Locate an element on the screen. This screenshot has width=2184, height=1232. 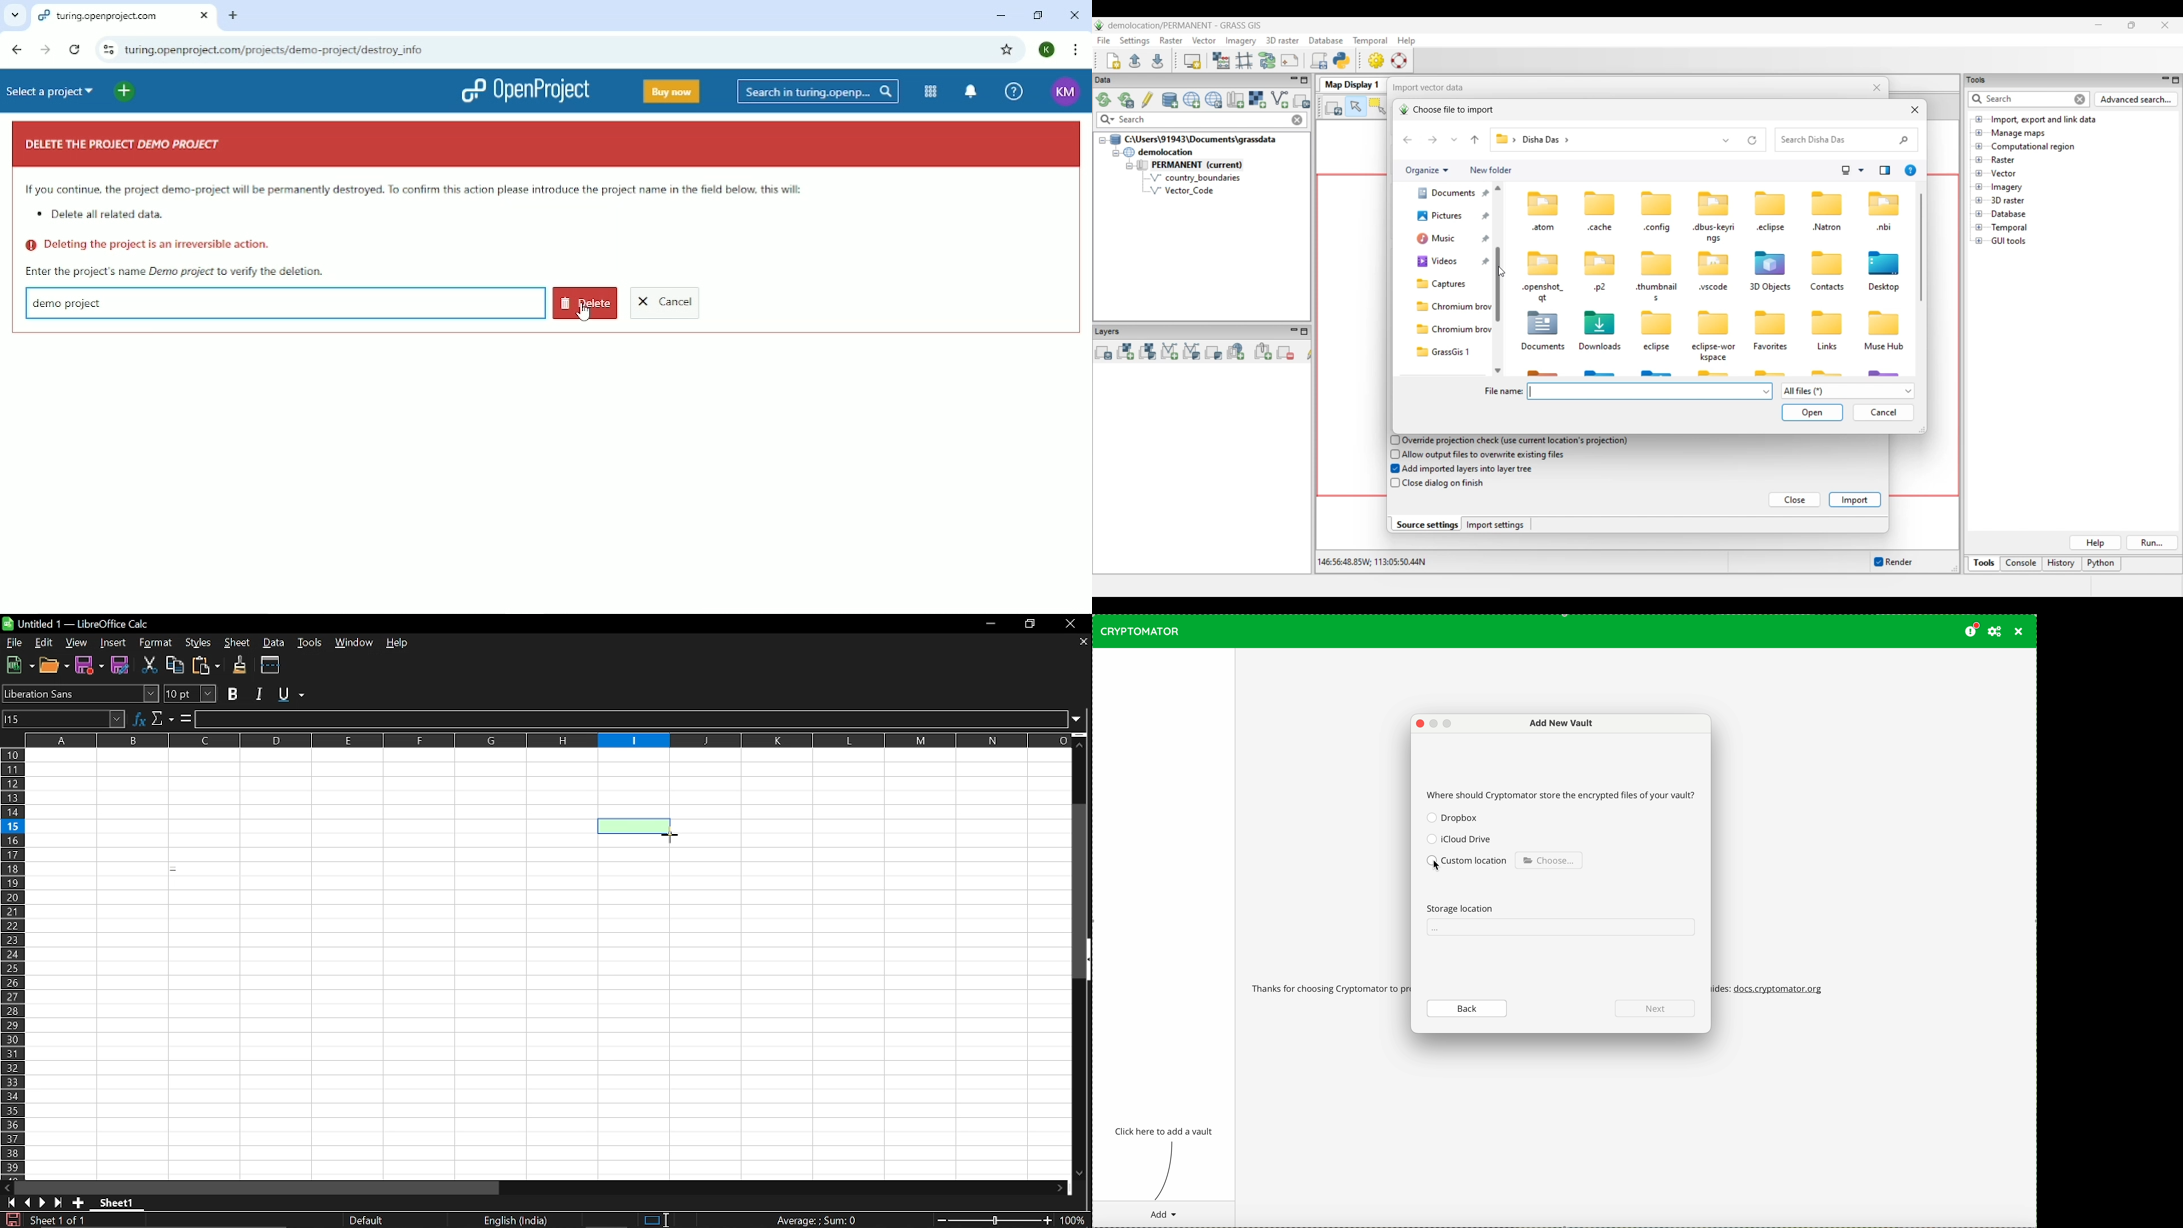
Columns is located at coordinates (547, 740).